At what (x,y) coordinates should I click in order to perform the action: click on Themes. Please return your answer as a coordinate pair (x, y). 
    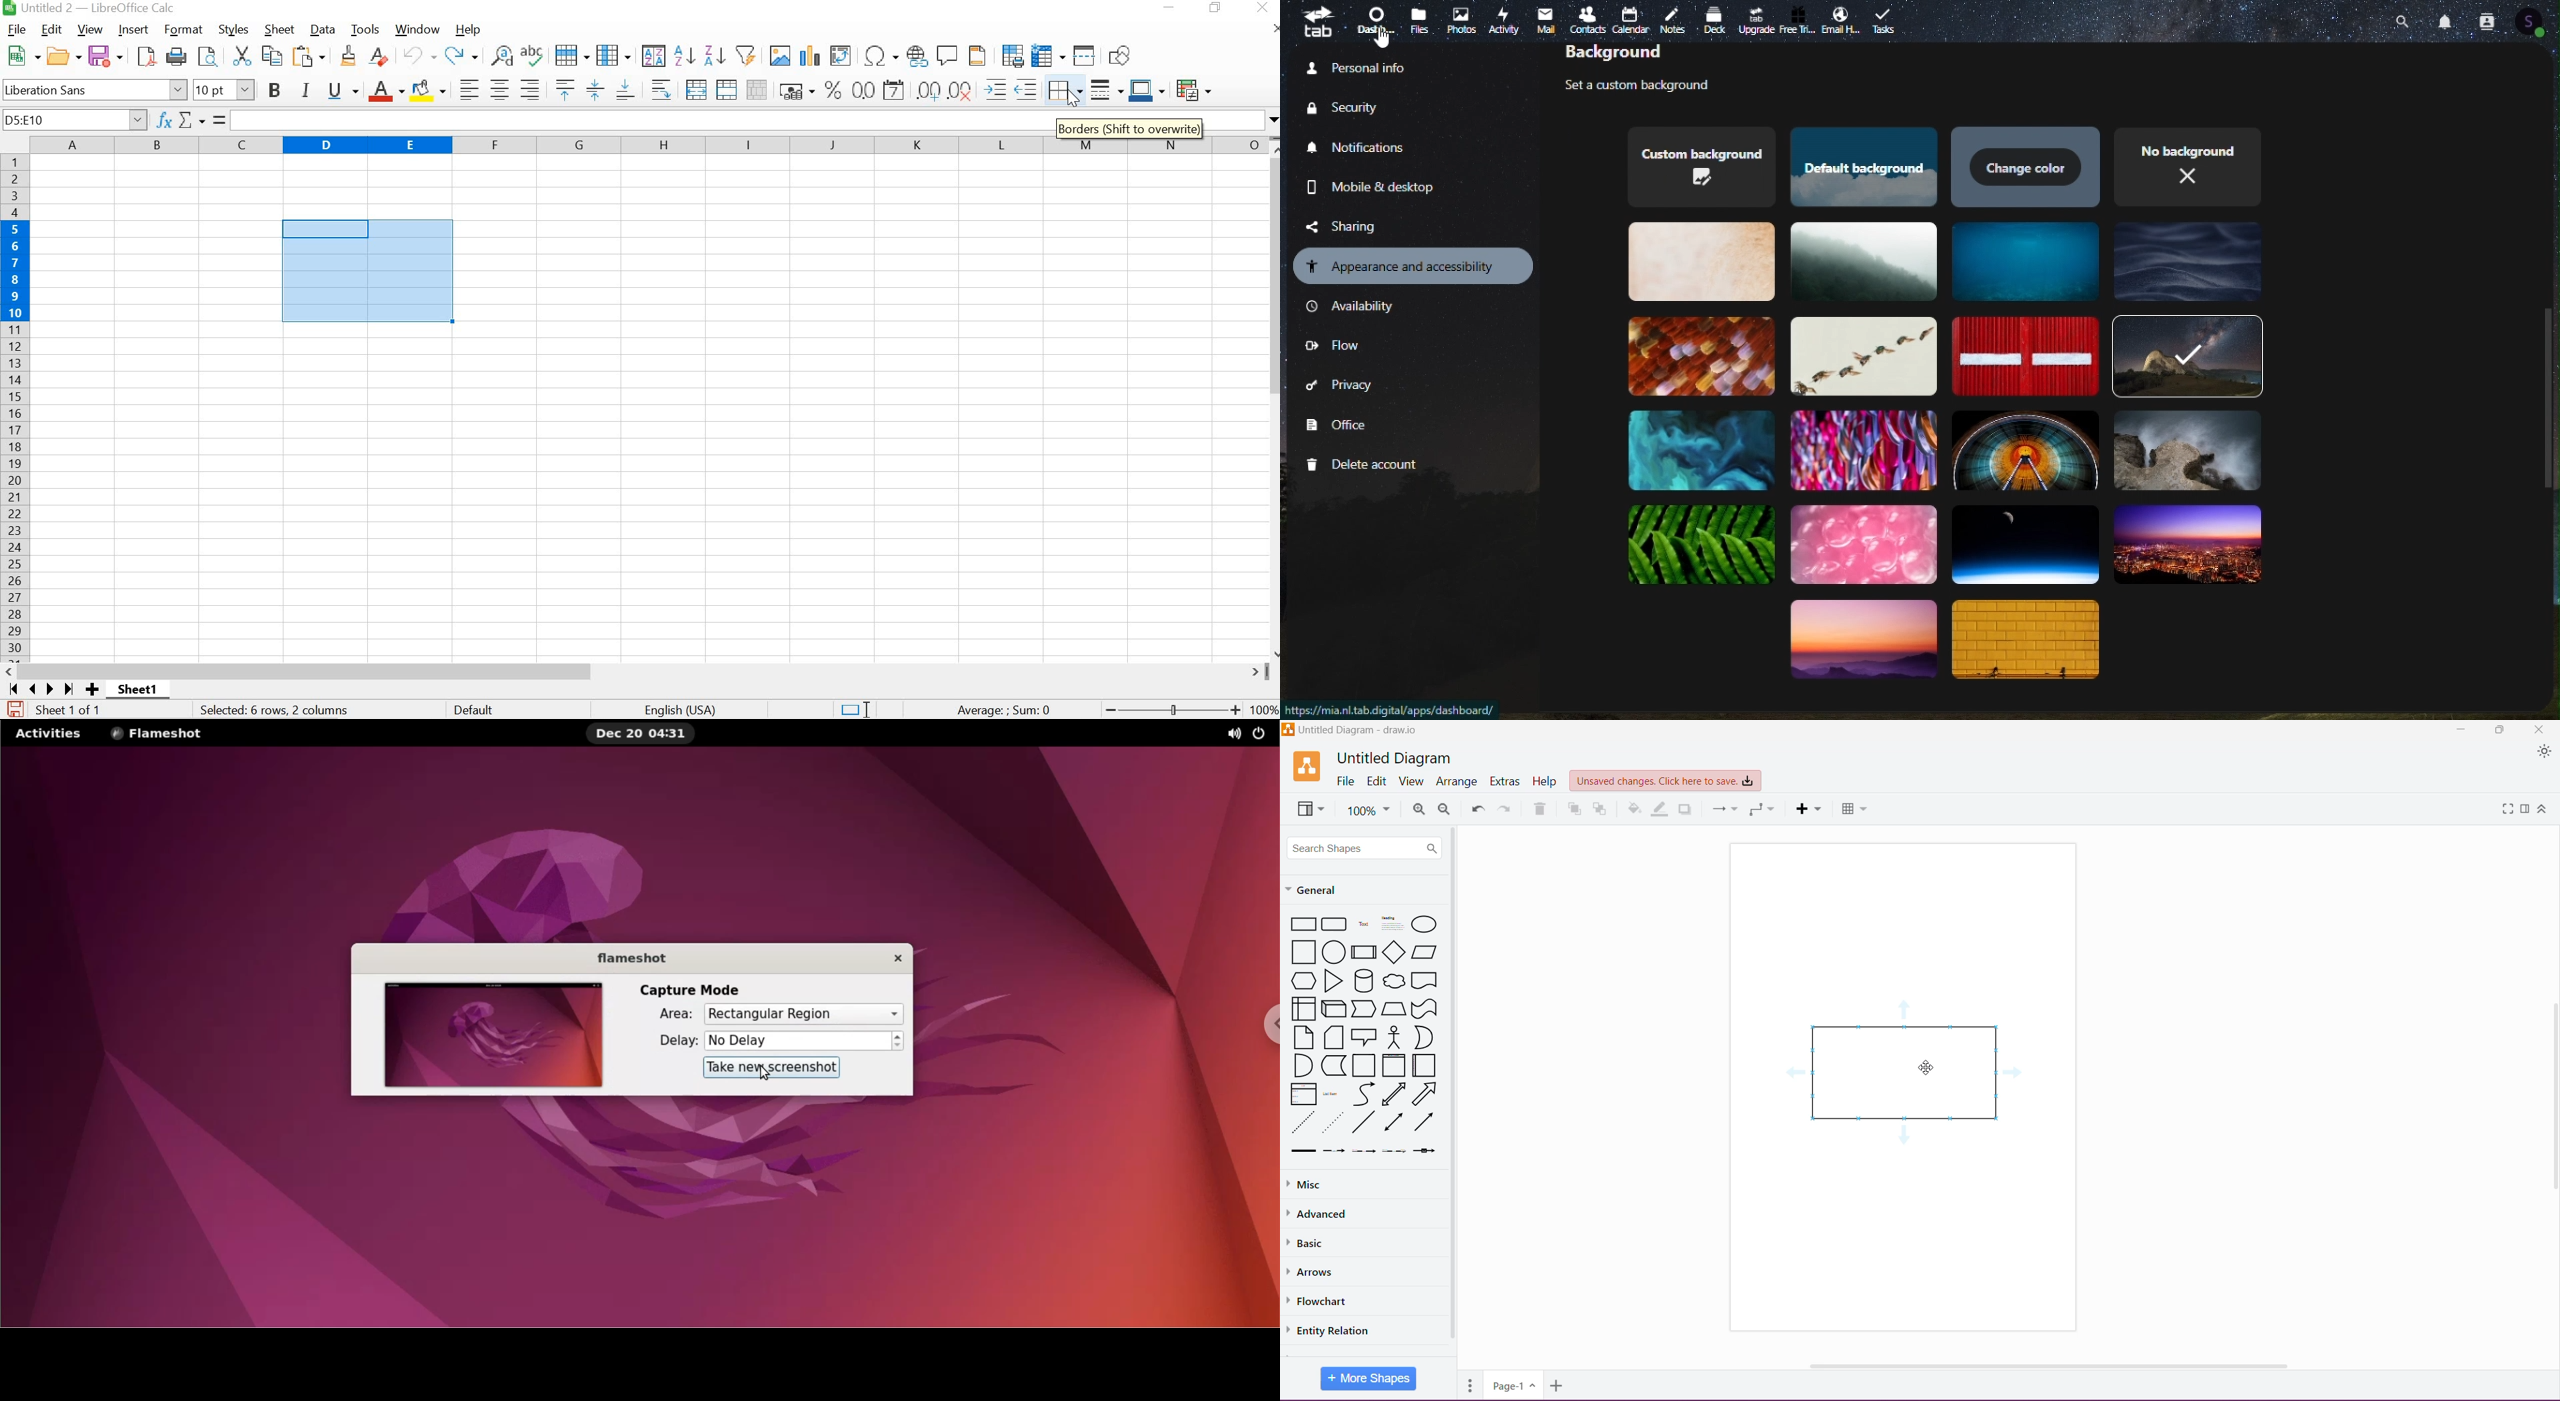
    Looking at the image, I should click on (1861, 448).